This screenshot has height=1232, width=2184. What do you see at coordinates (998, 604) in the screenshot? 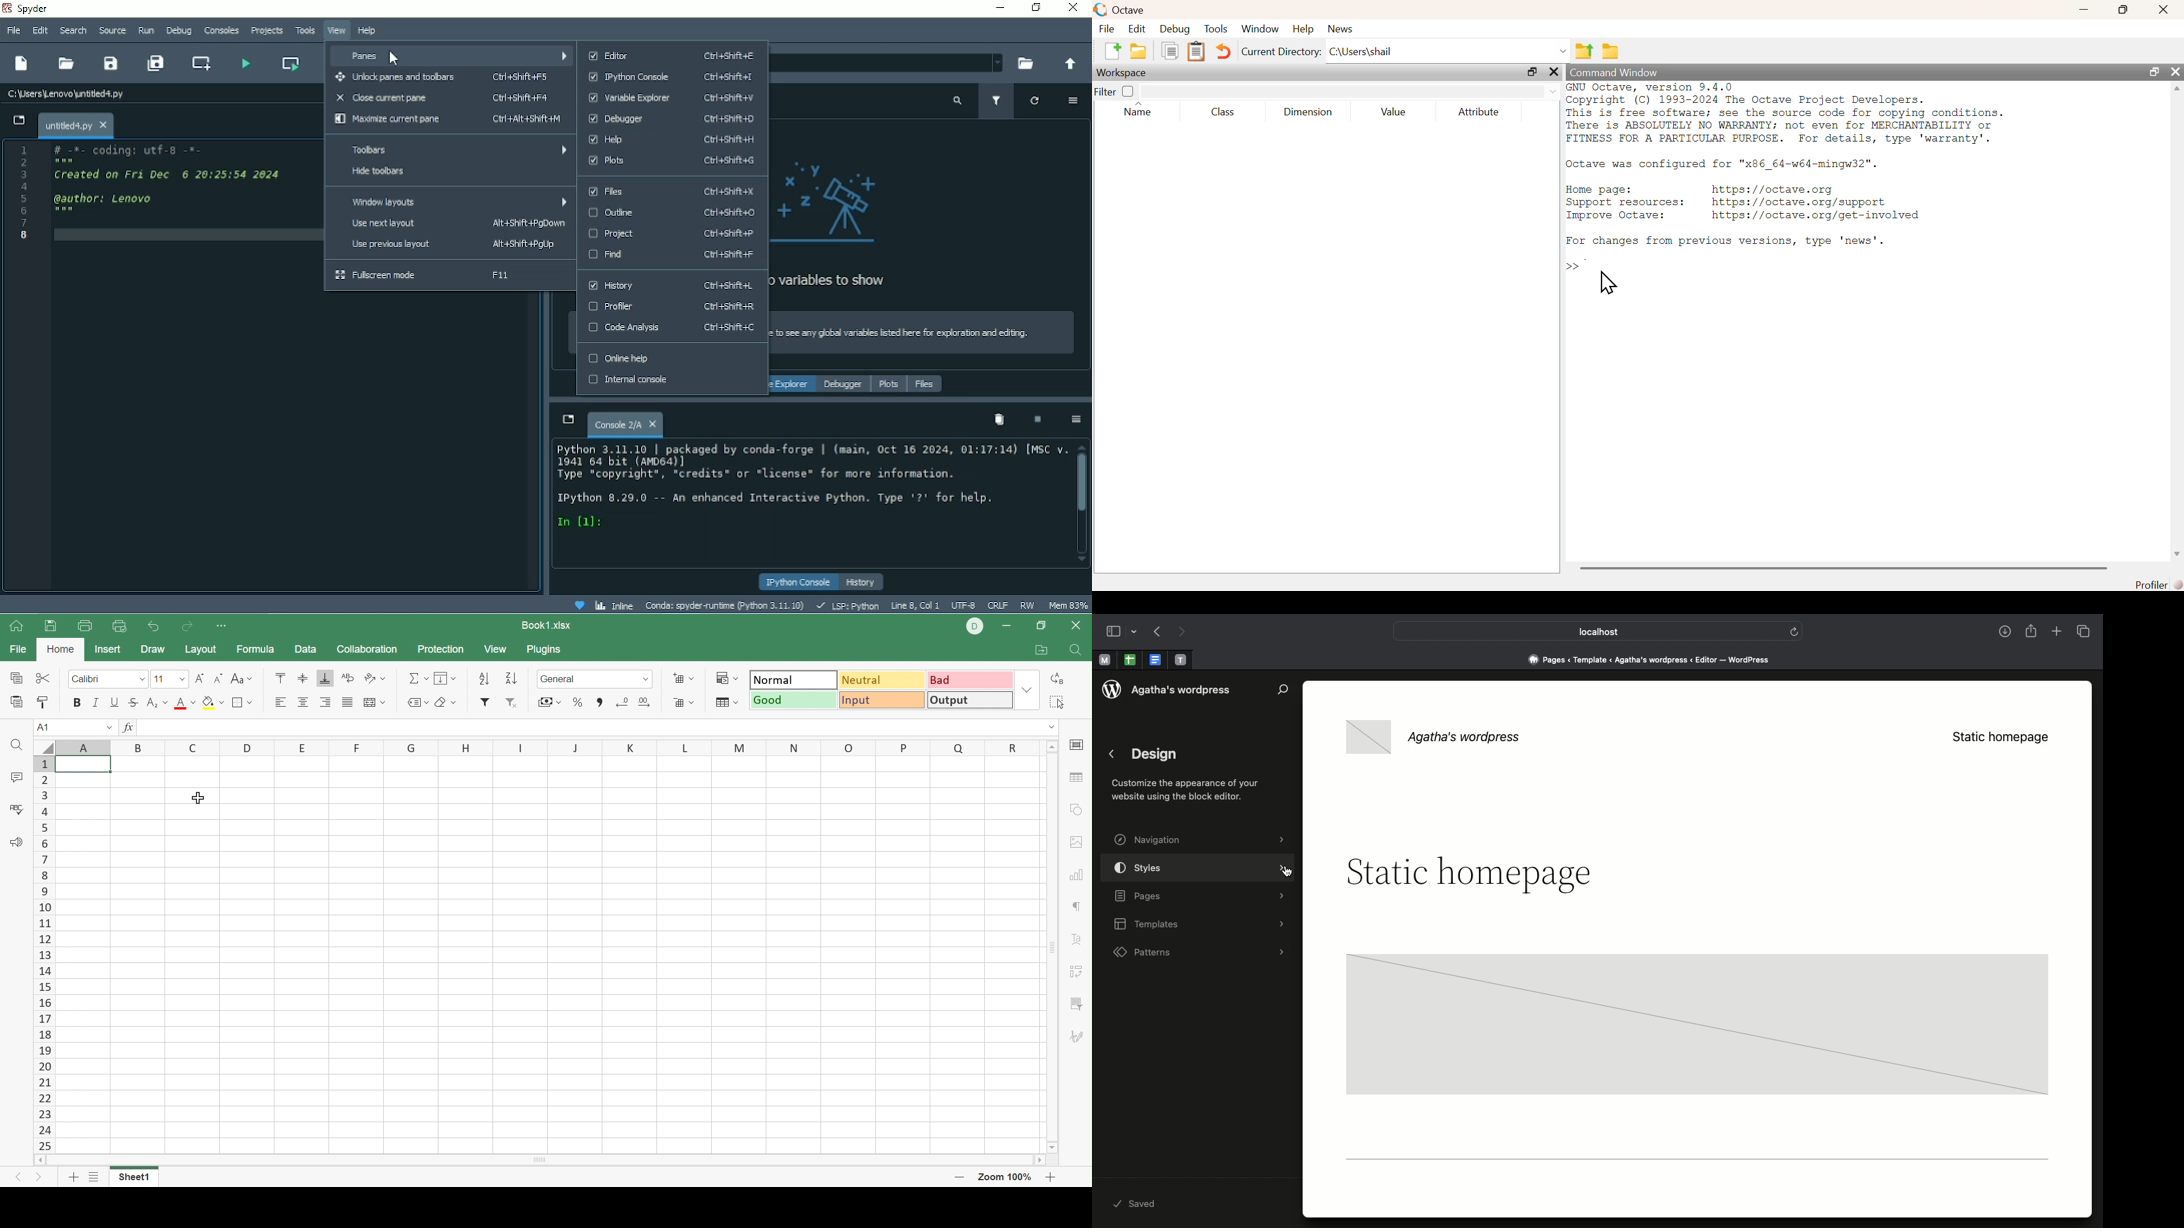
I see `CRLF` at bounding box center [998, 604].